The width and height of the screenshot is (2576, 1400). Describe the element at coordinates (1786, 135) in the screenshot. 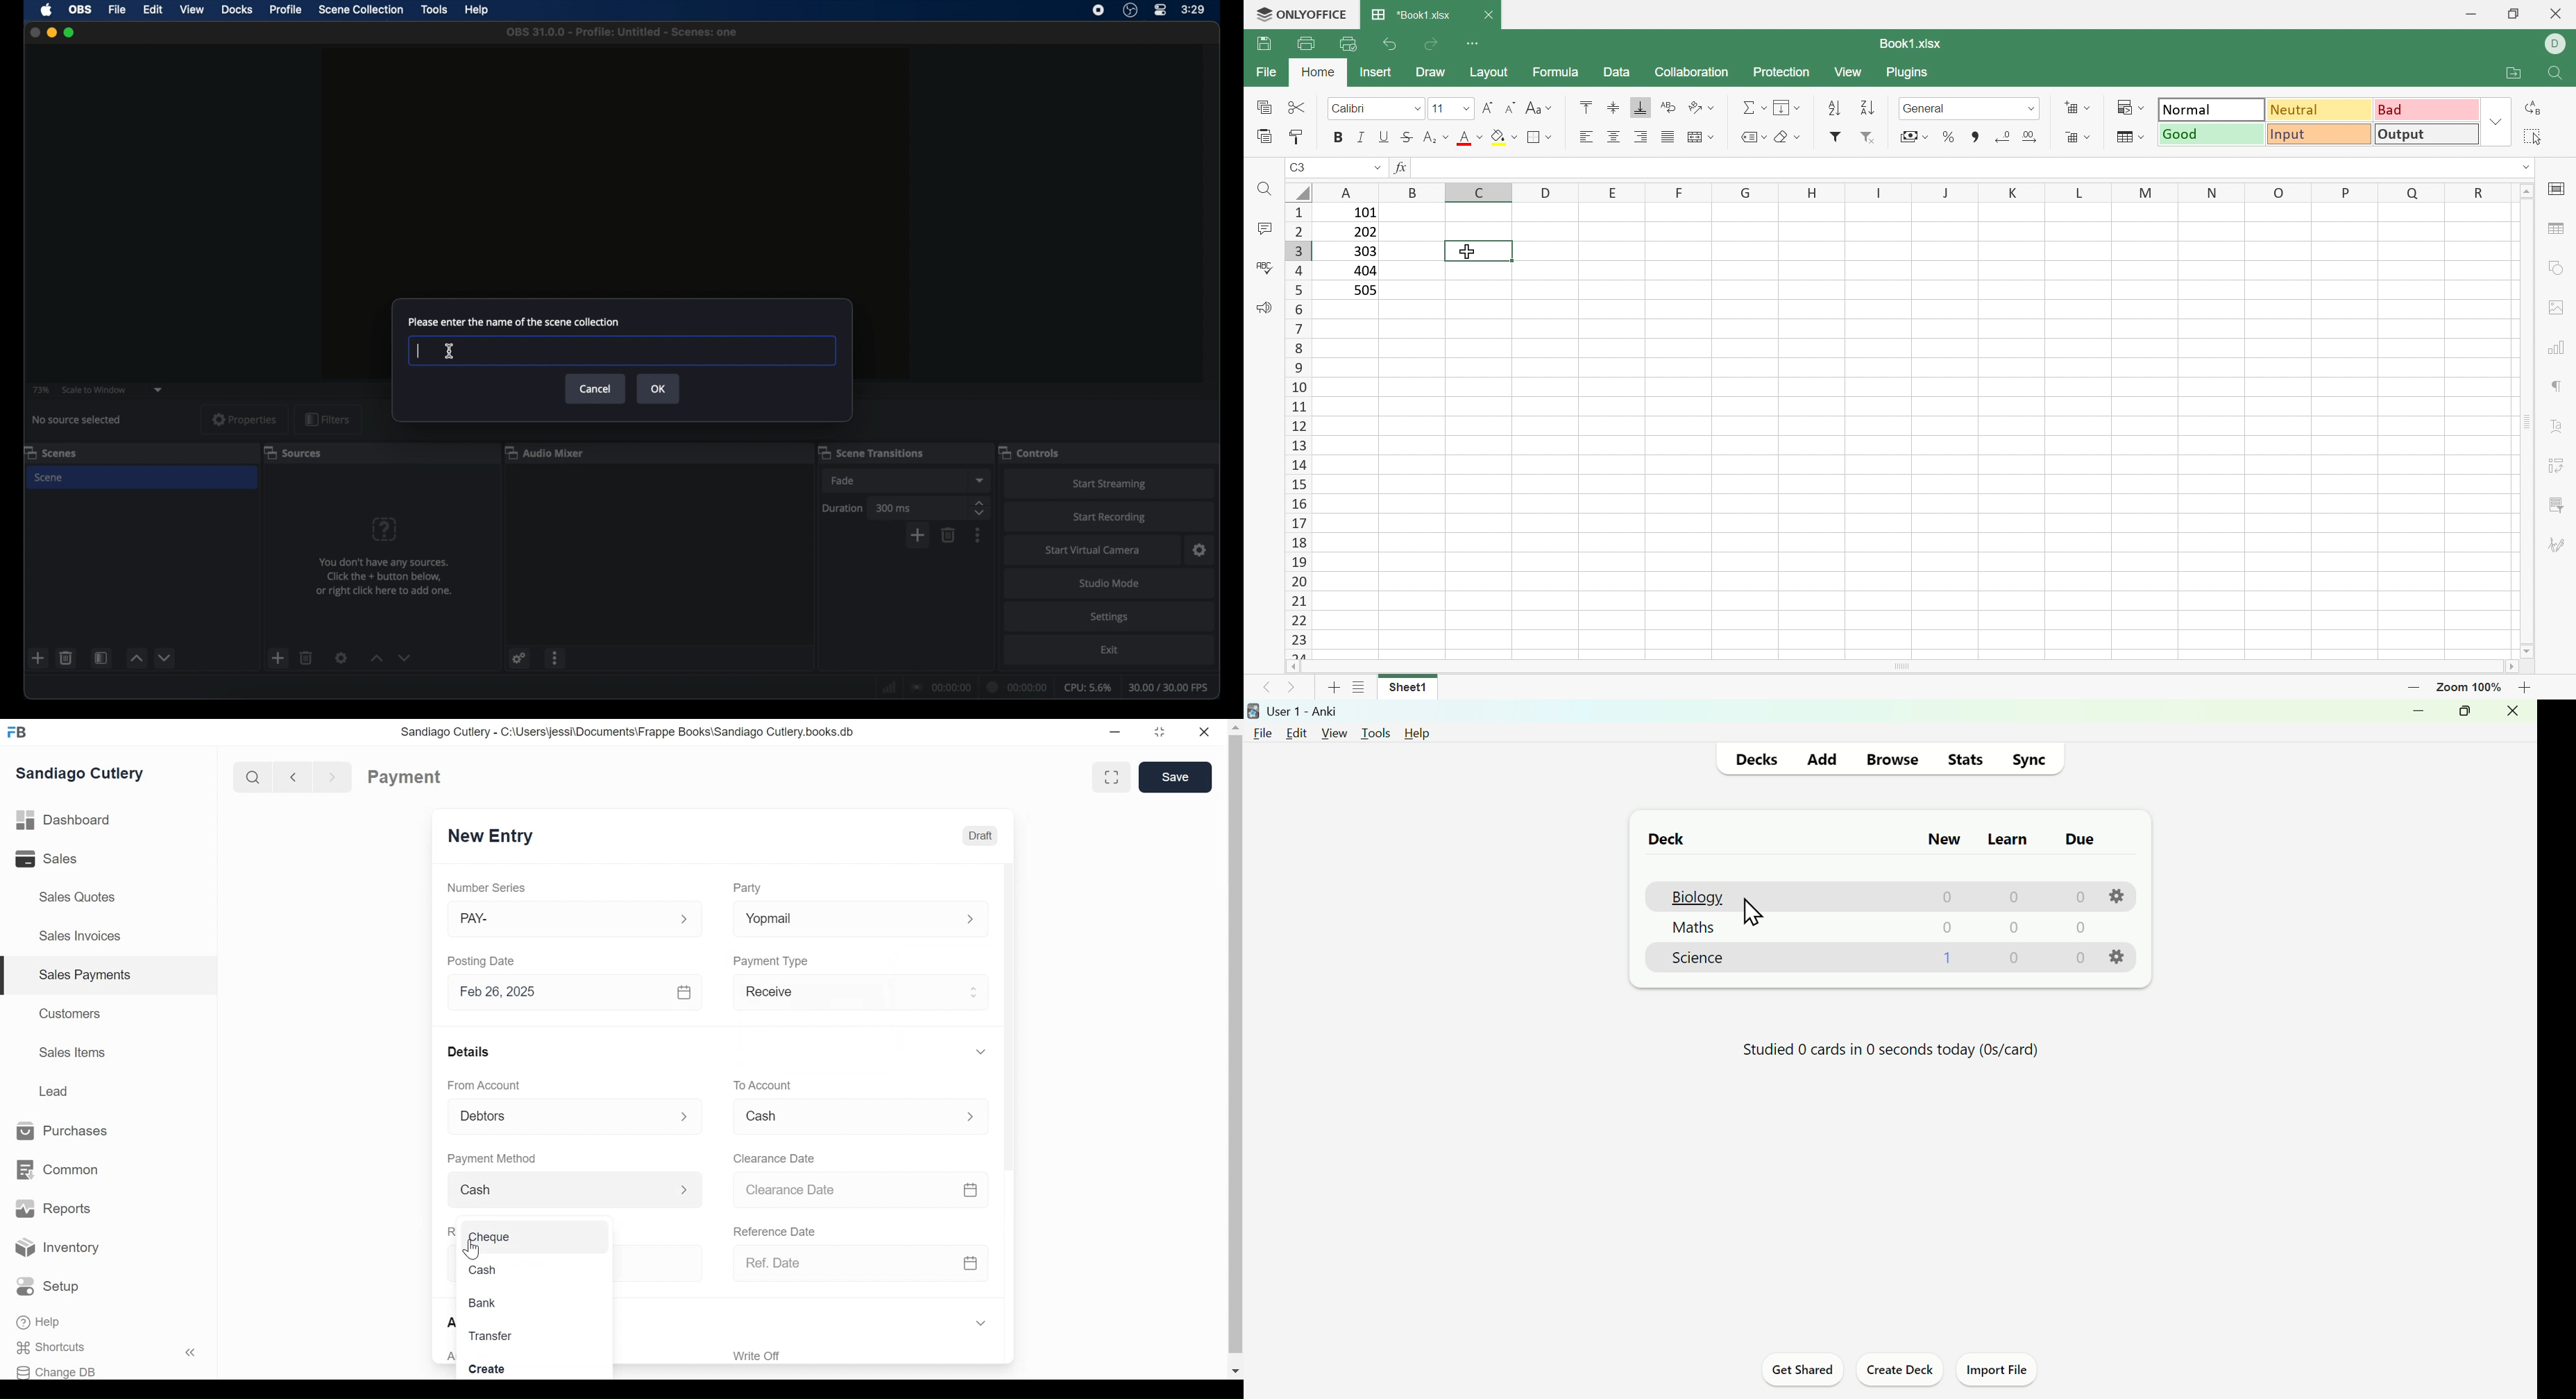

I see `Clear` at that location.